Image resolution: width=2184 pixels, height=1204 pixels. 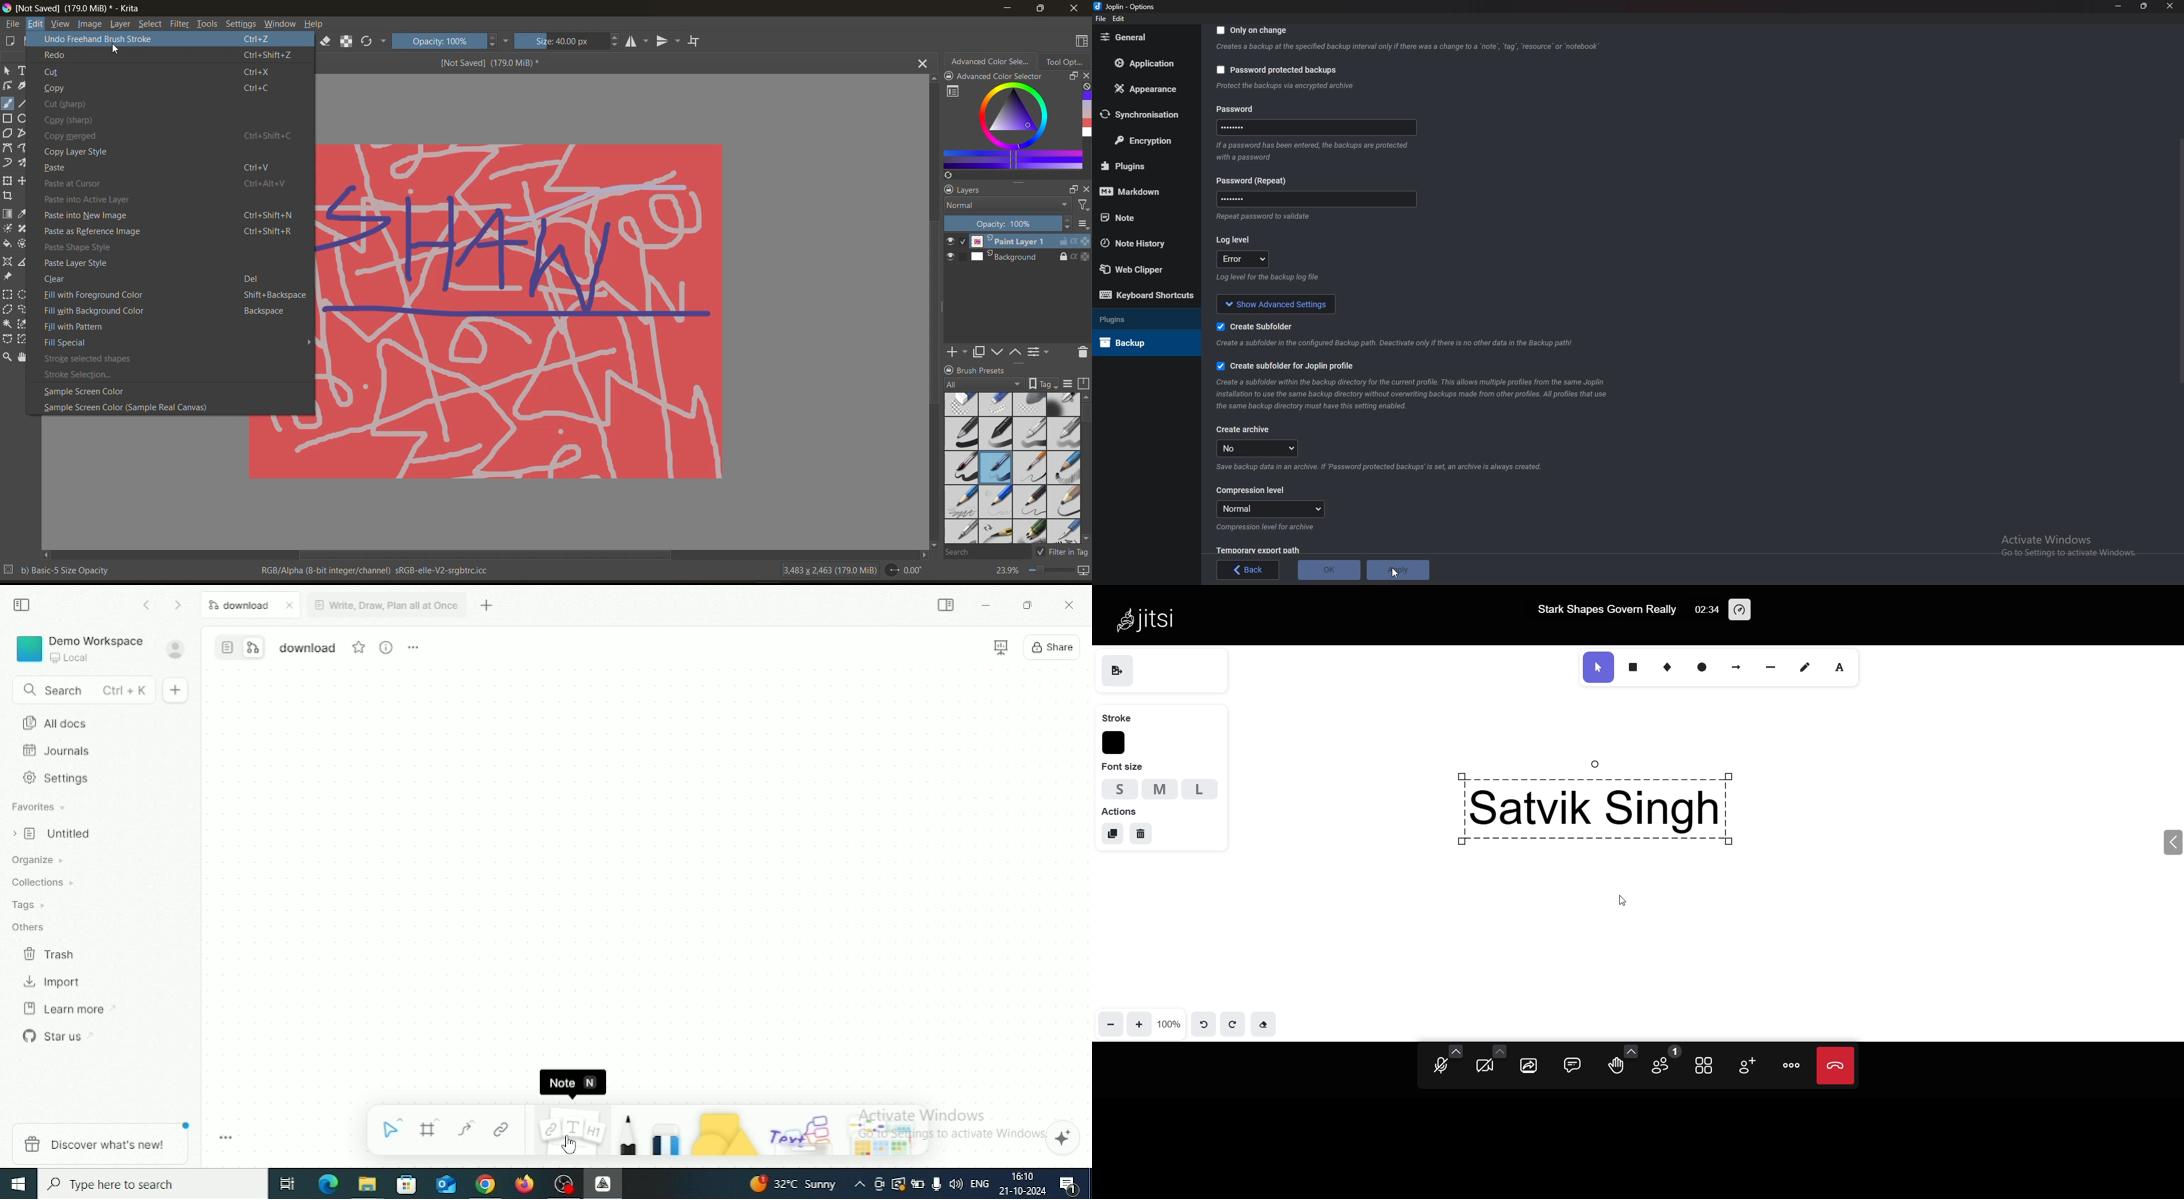 I want to click on Favorites, so click(x=40, y=807).